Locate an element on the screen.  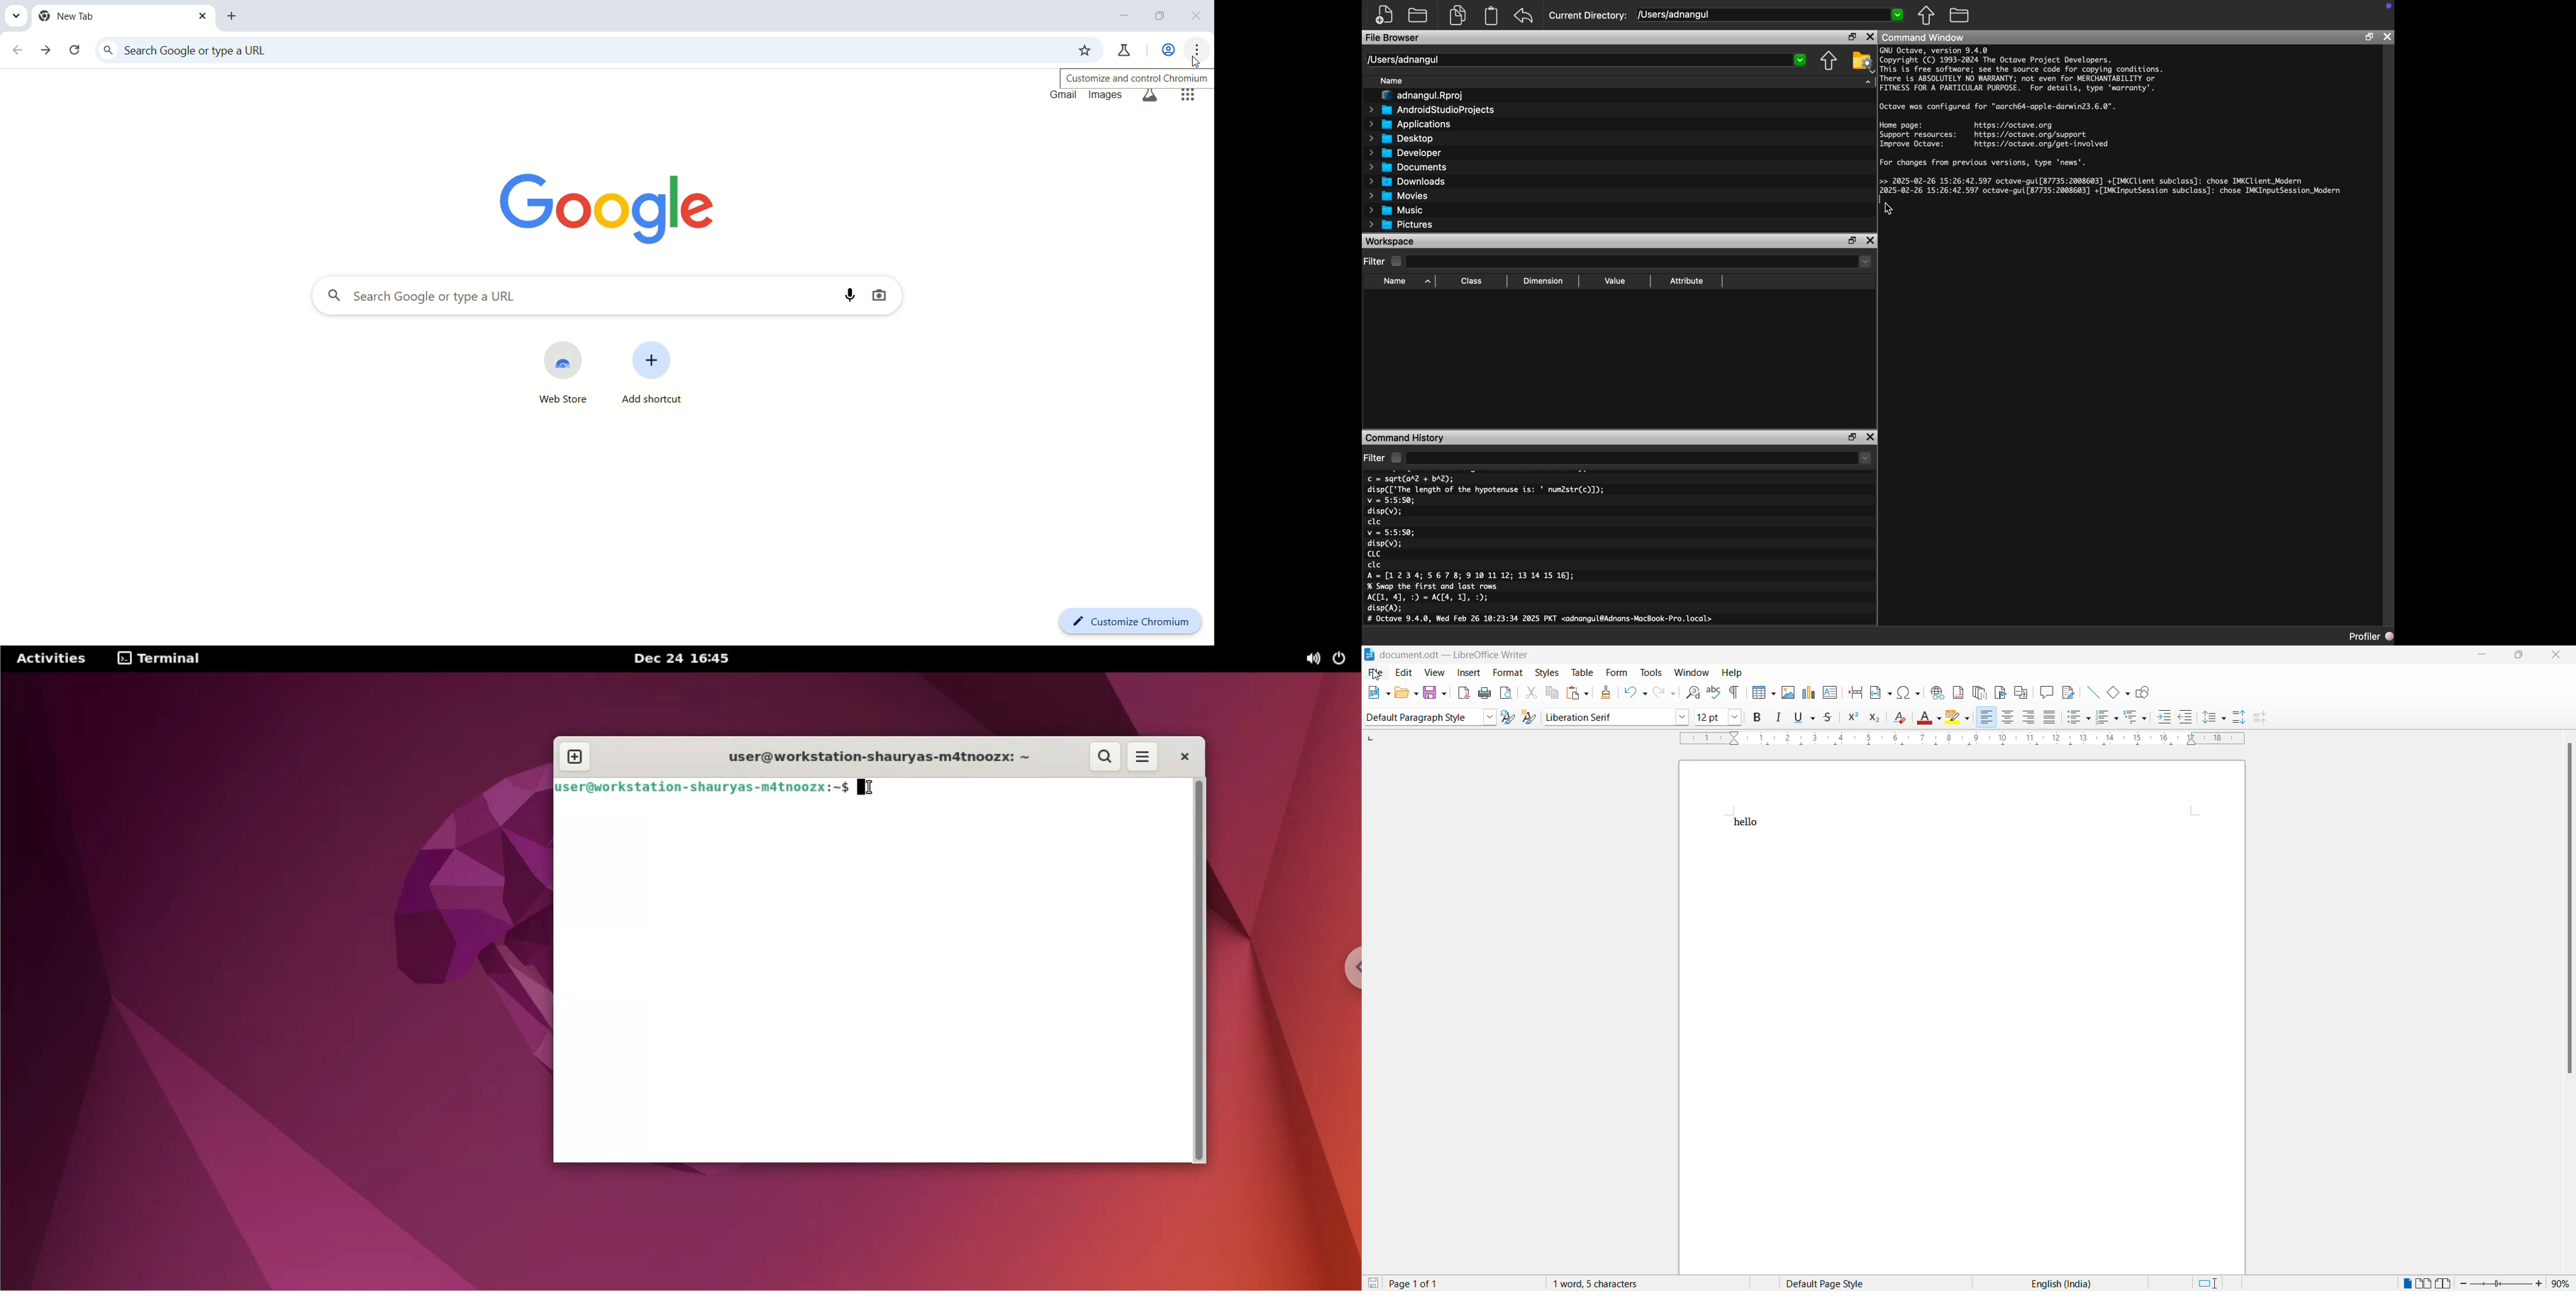
Show draw function is located at coordinates (2145, 692).